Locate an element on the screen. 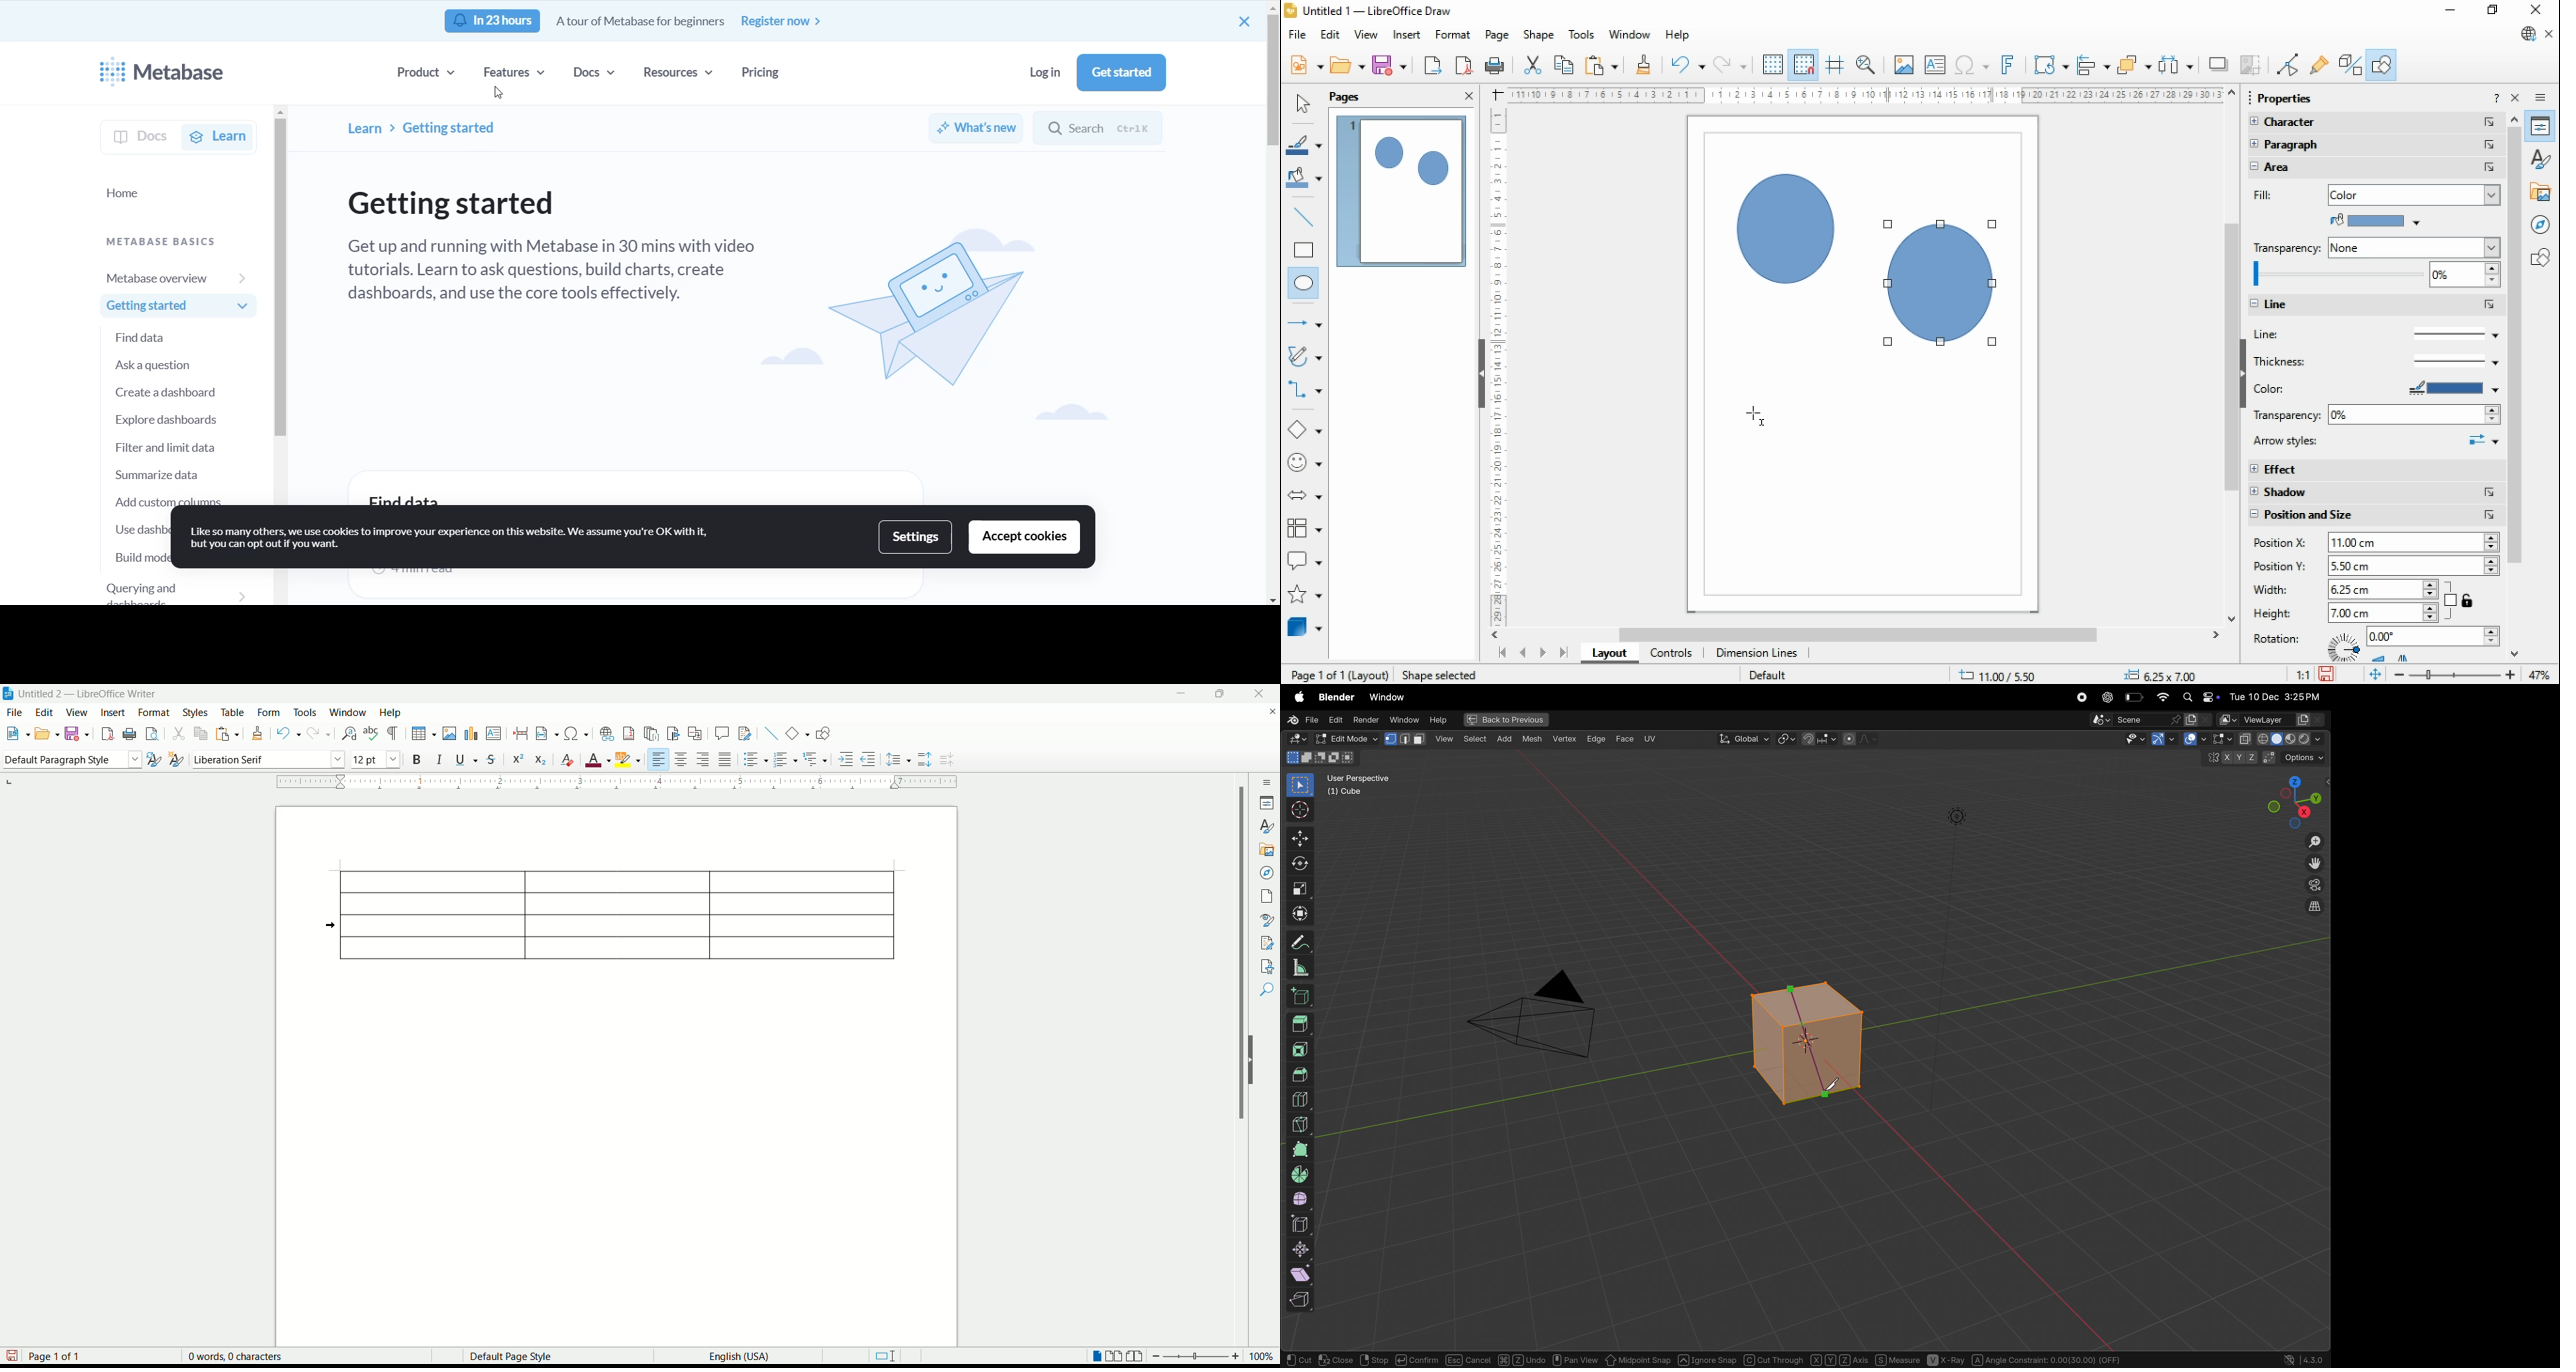 This screenshot has width=2576, height=1372. toggle point edit mode is located at coordinates (2290, 65).